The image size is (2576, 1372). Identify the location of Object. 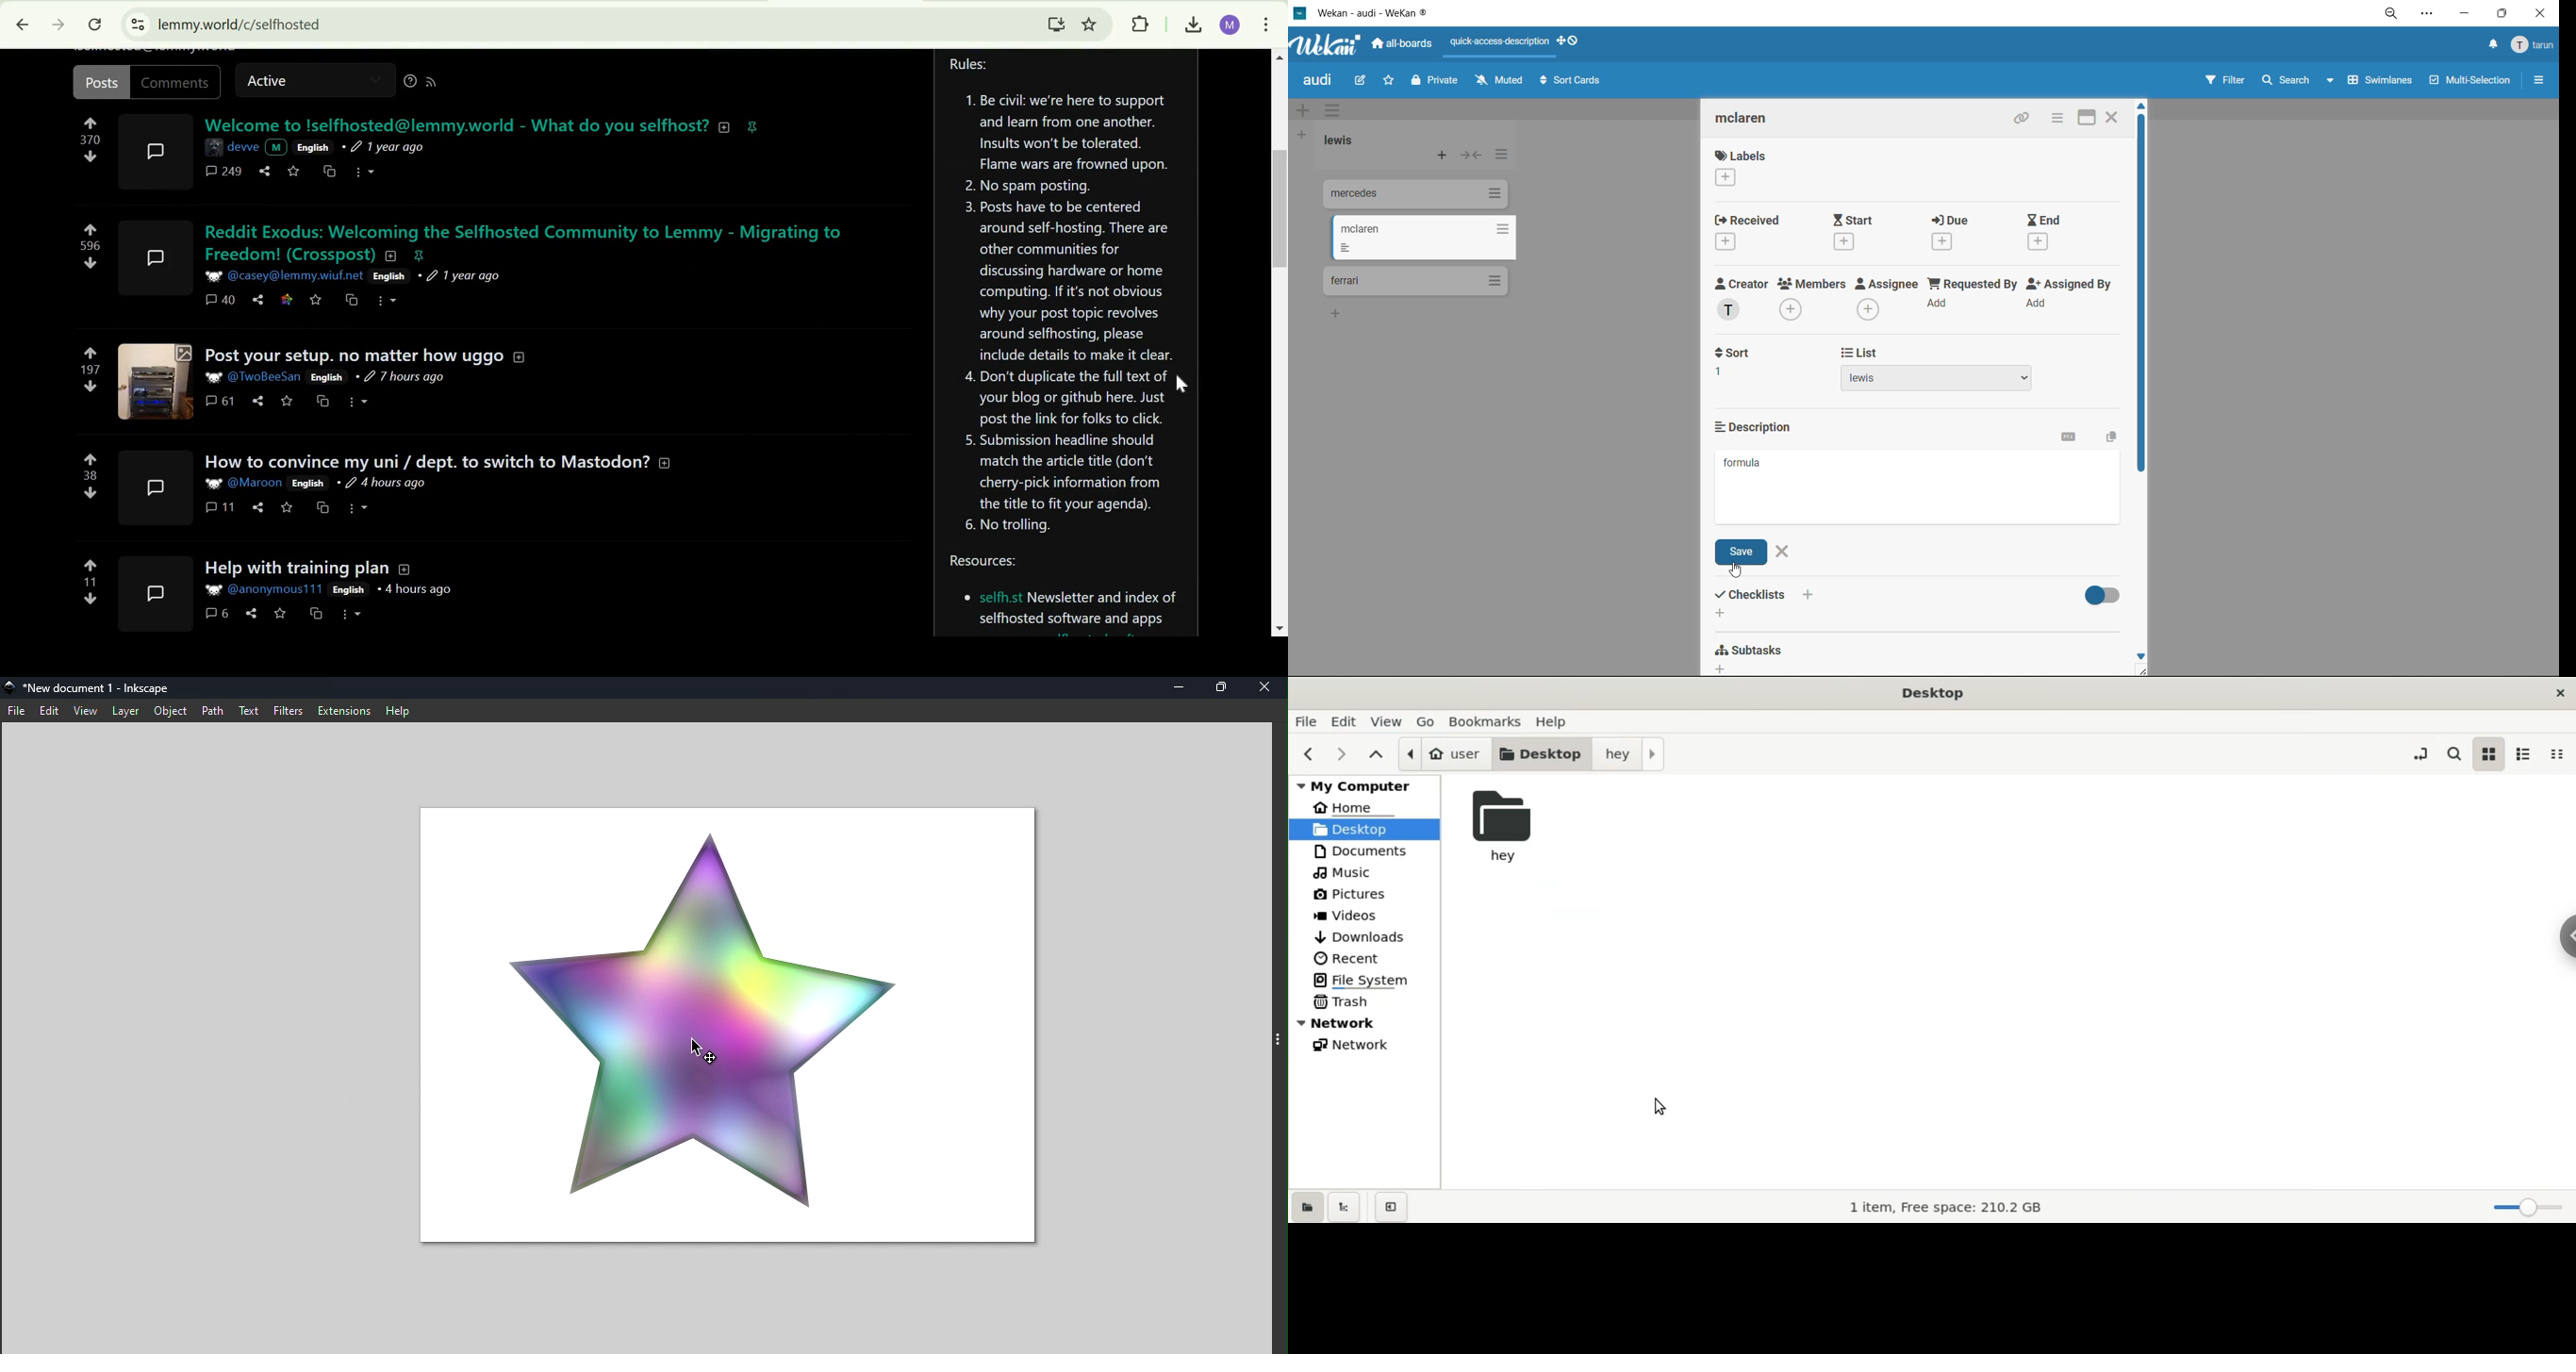
(170, 711).